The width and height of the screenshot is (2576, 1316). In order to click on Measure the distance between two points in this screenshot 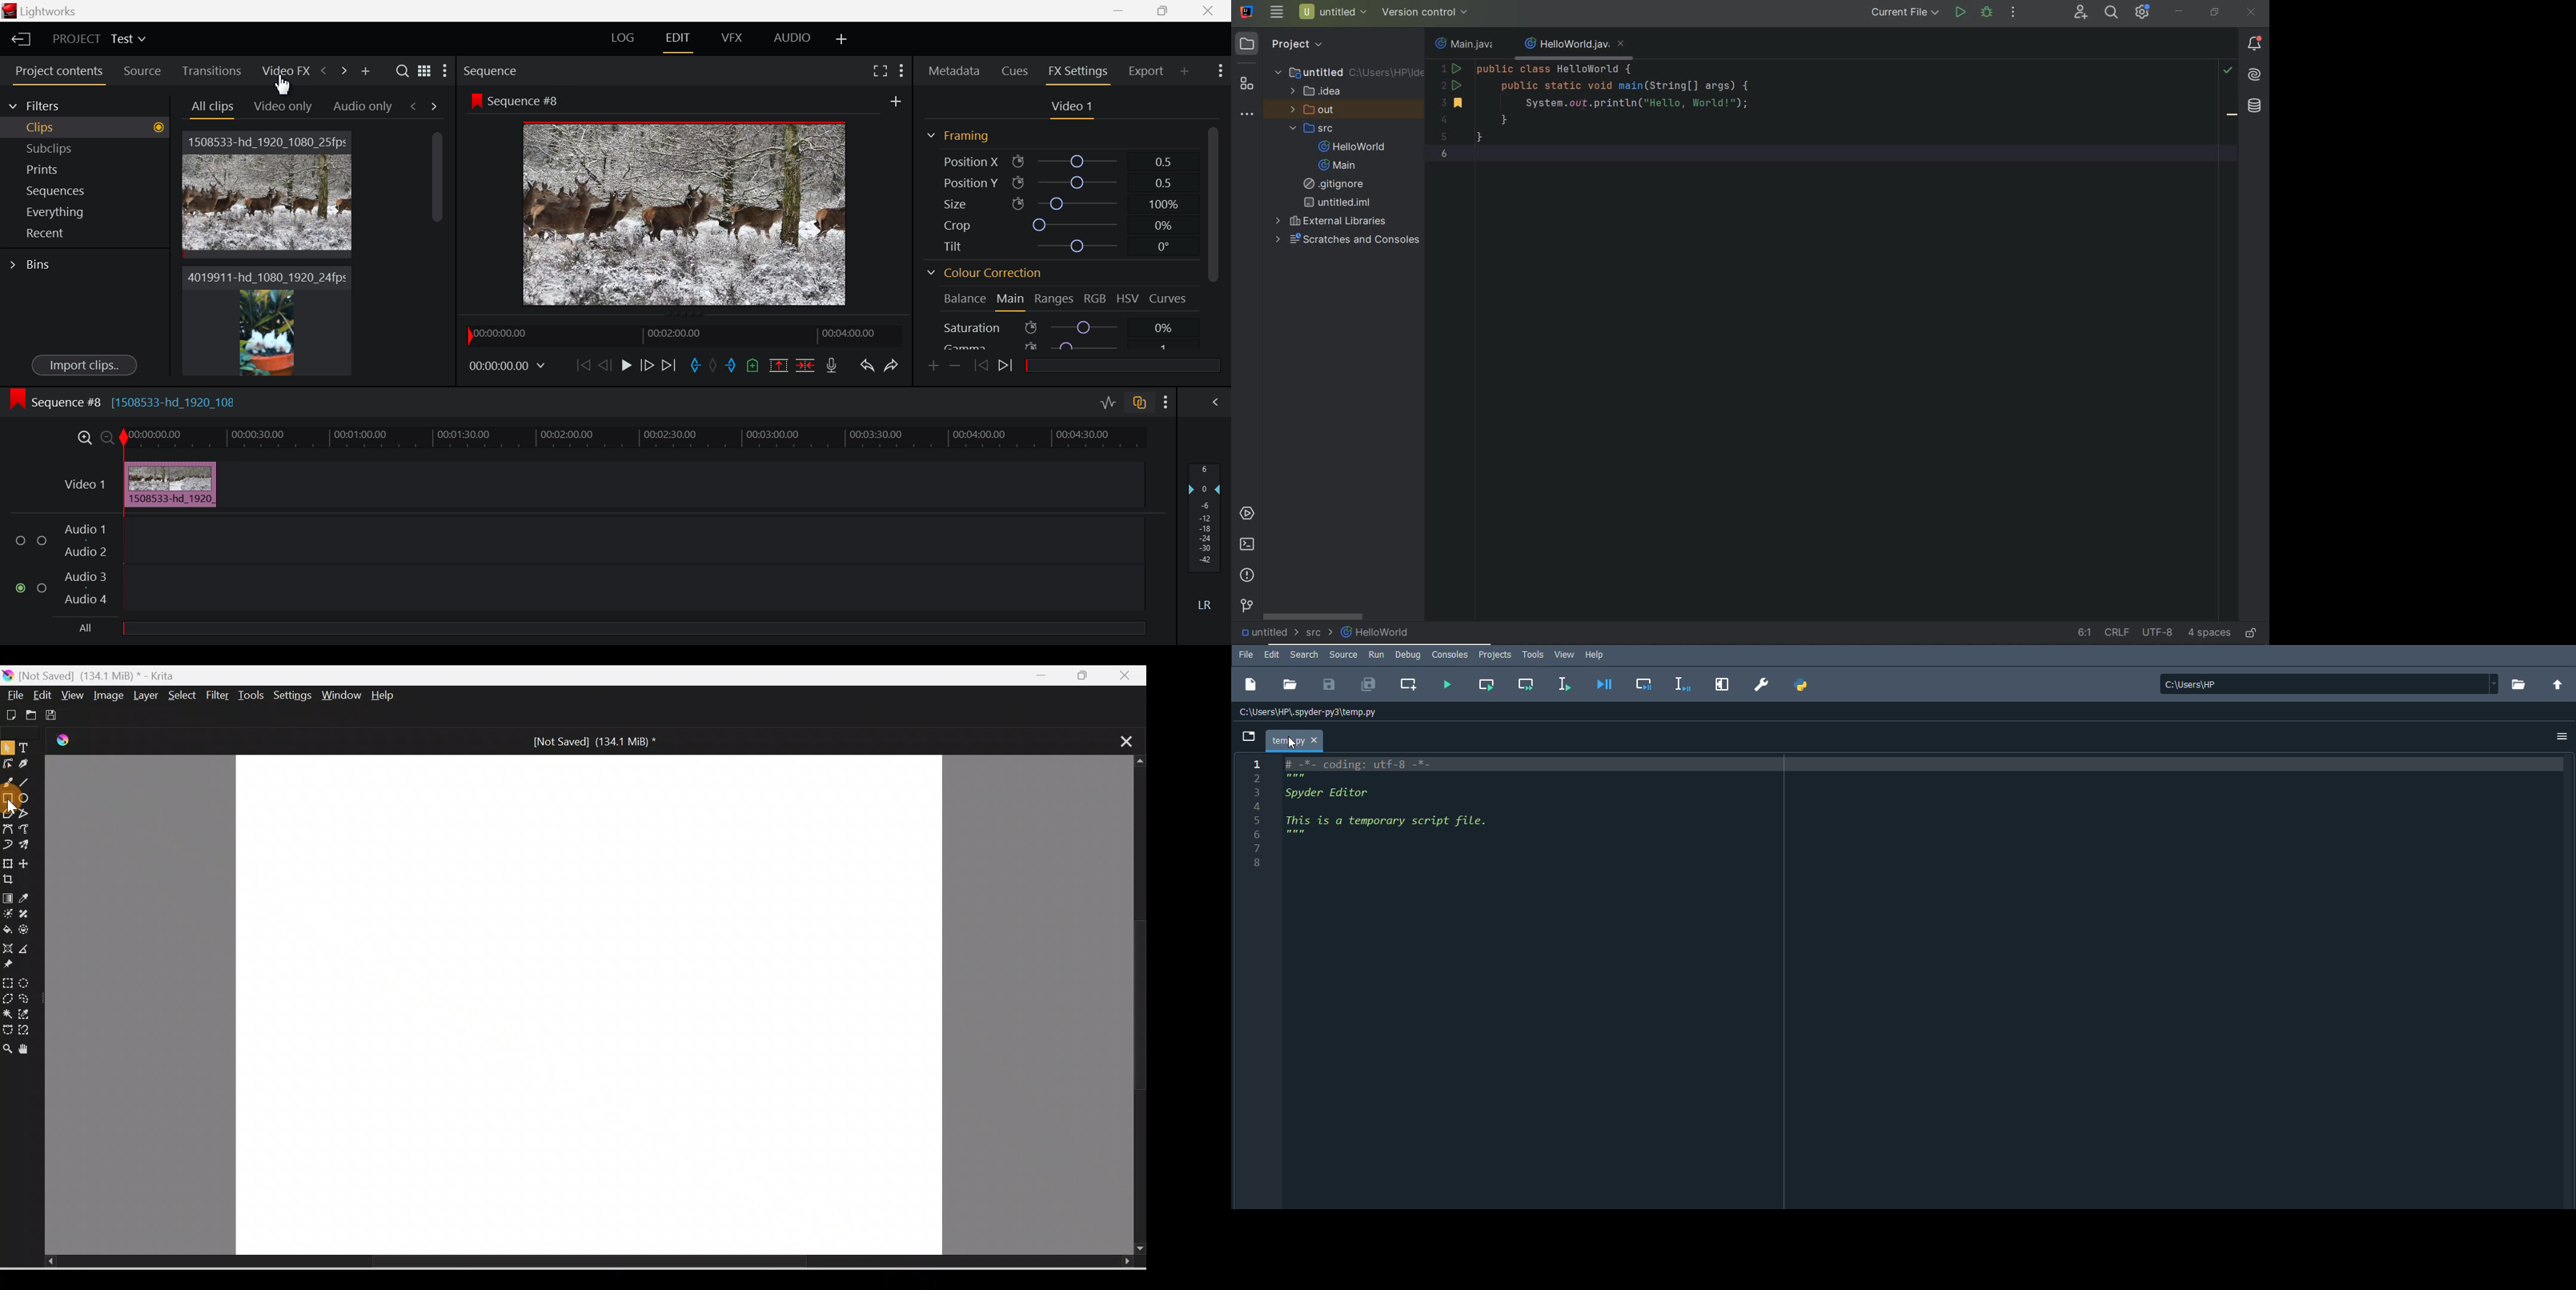, I will do `click(29, 950)`.